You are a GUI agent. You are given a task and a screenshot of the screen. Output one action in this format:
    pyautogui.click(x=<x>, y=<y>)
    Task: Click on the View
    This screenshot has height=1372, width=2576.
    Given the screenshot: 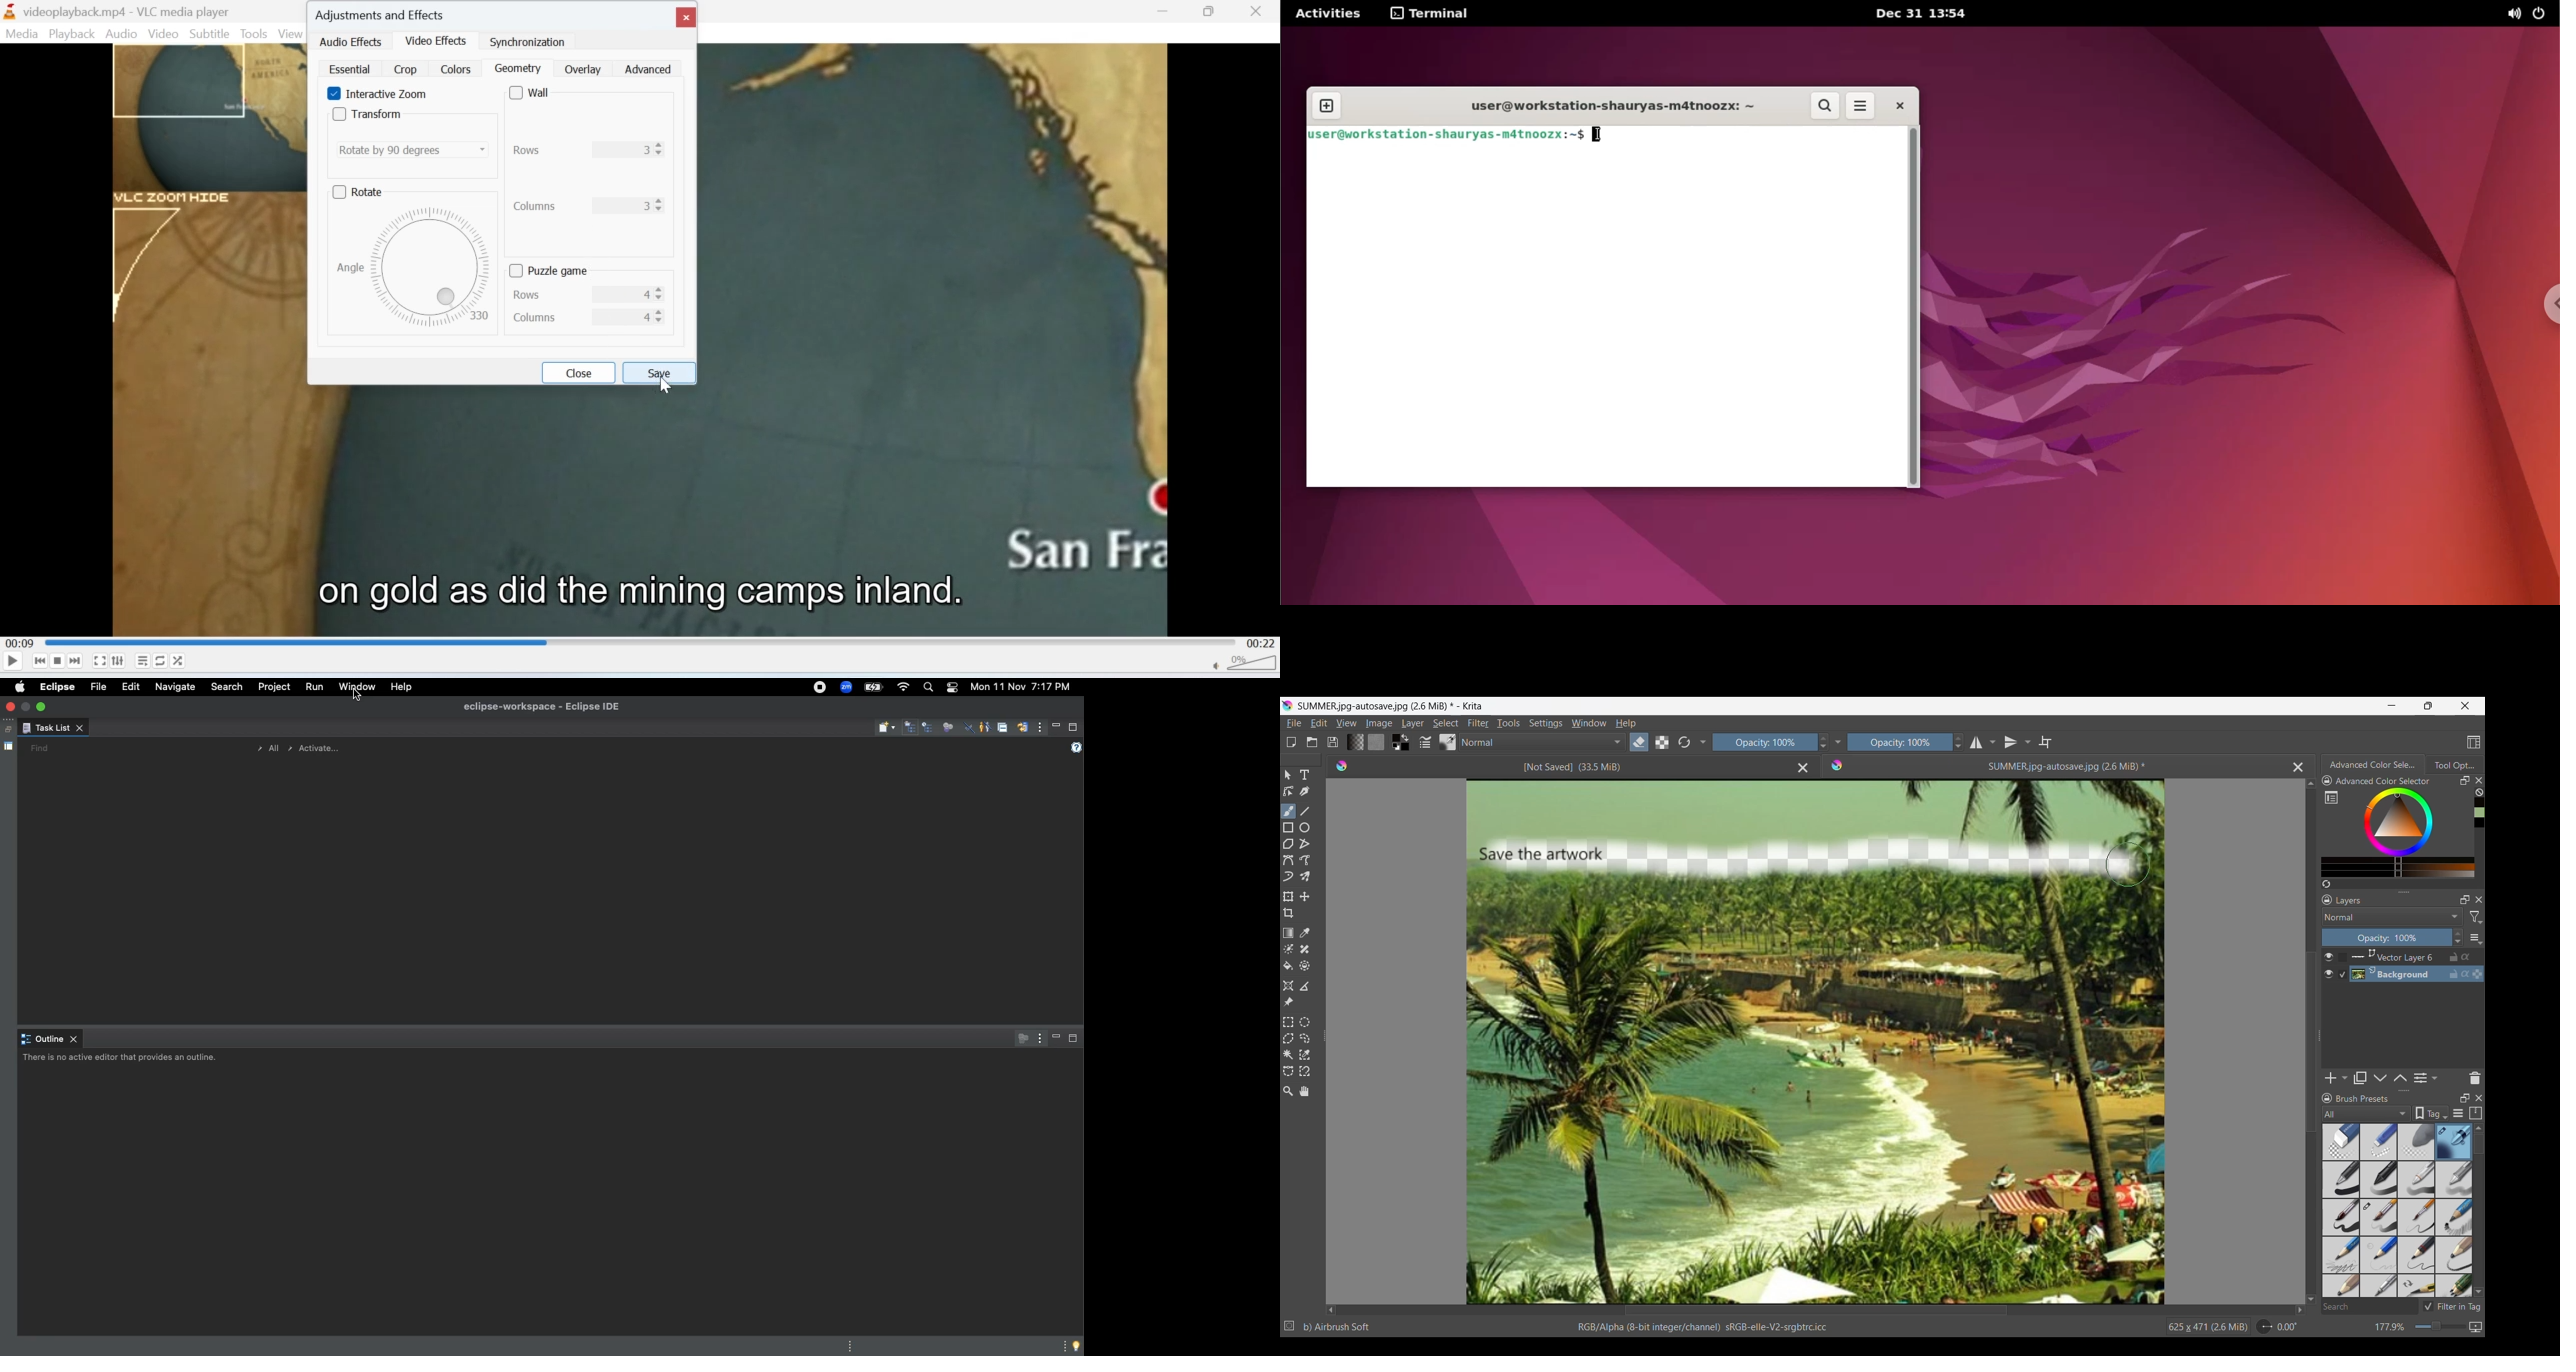 What is the action you would take?
    pyautogui.click(x=1347, y=723)
    